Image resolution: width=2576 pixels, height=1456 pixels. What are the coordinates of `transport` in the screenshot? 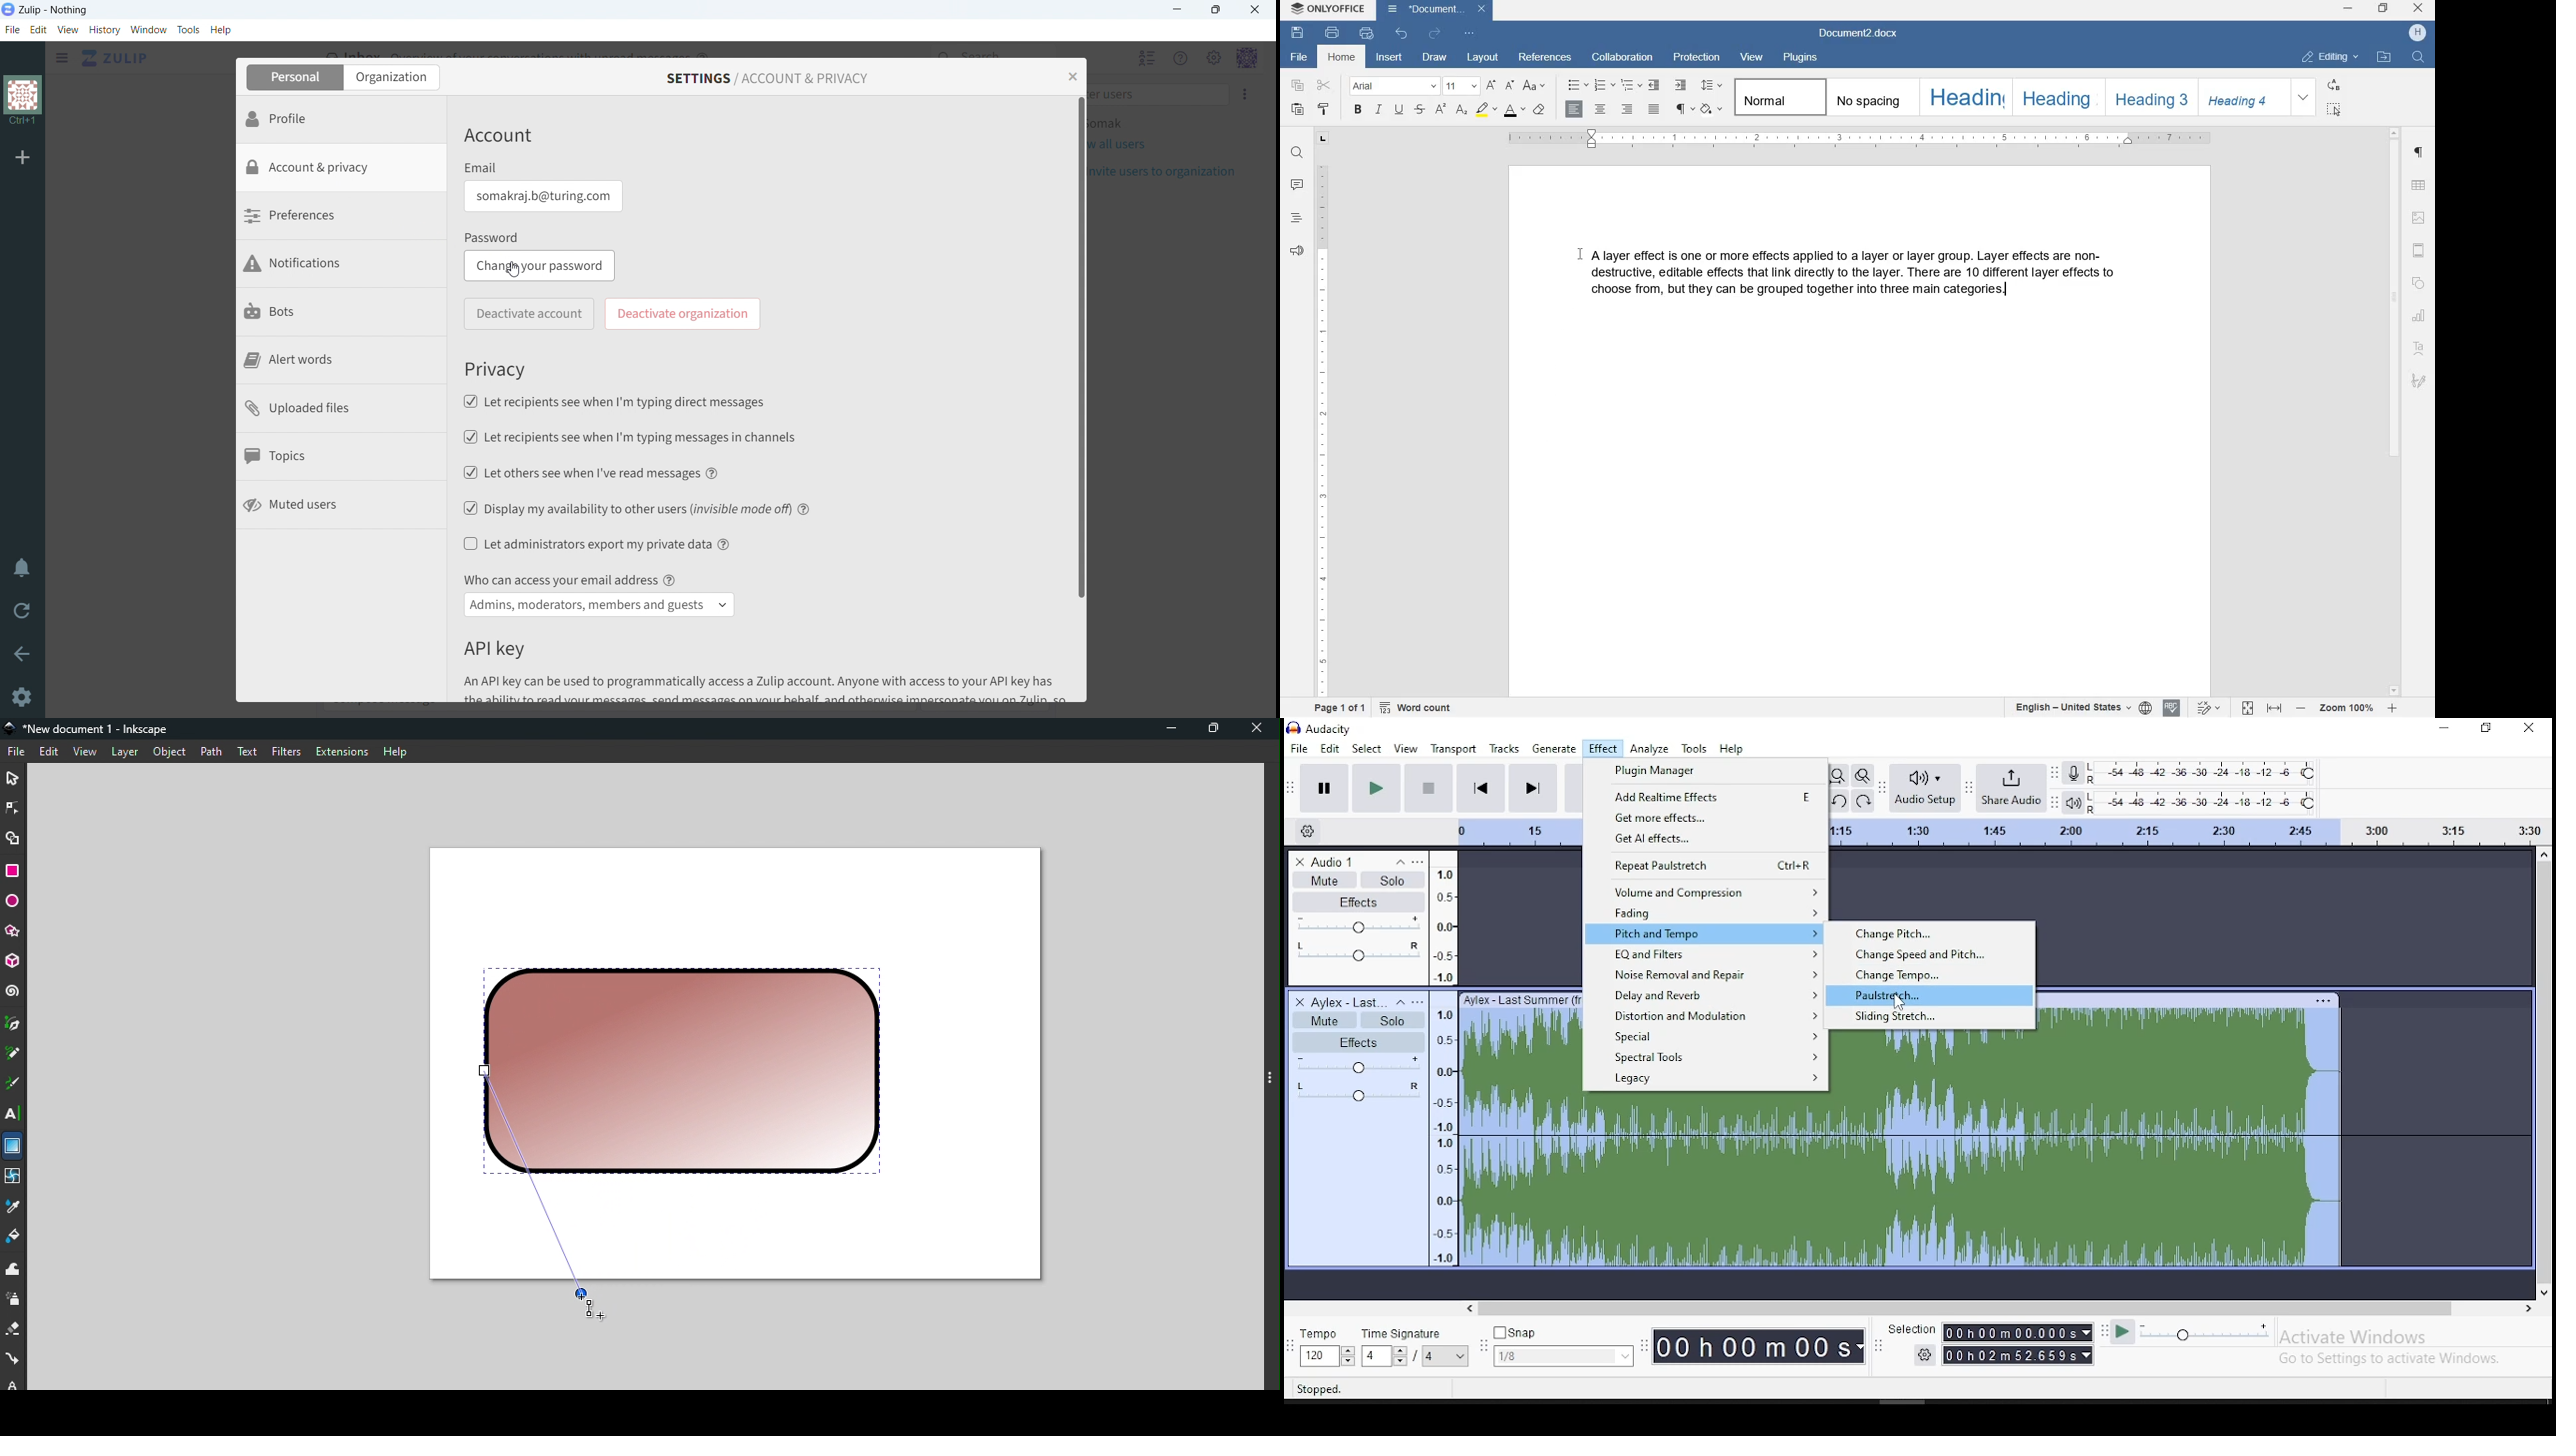 It's located at (1454, 749).